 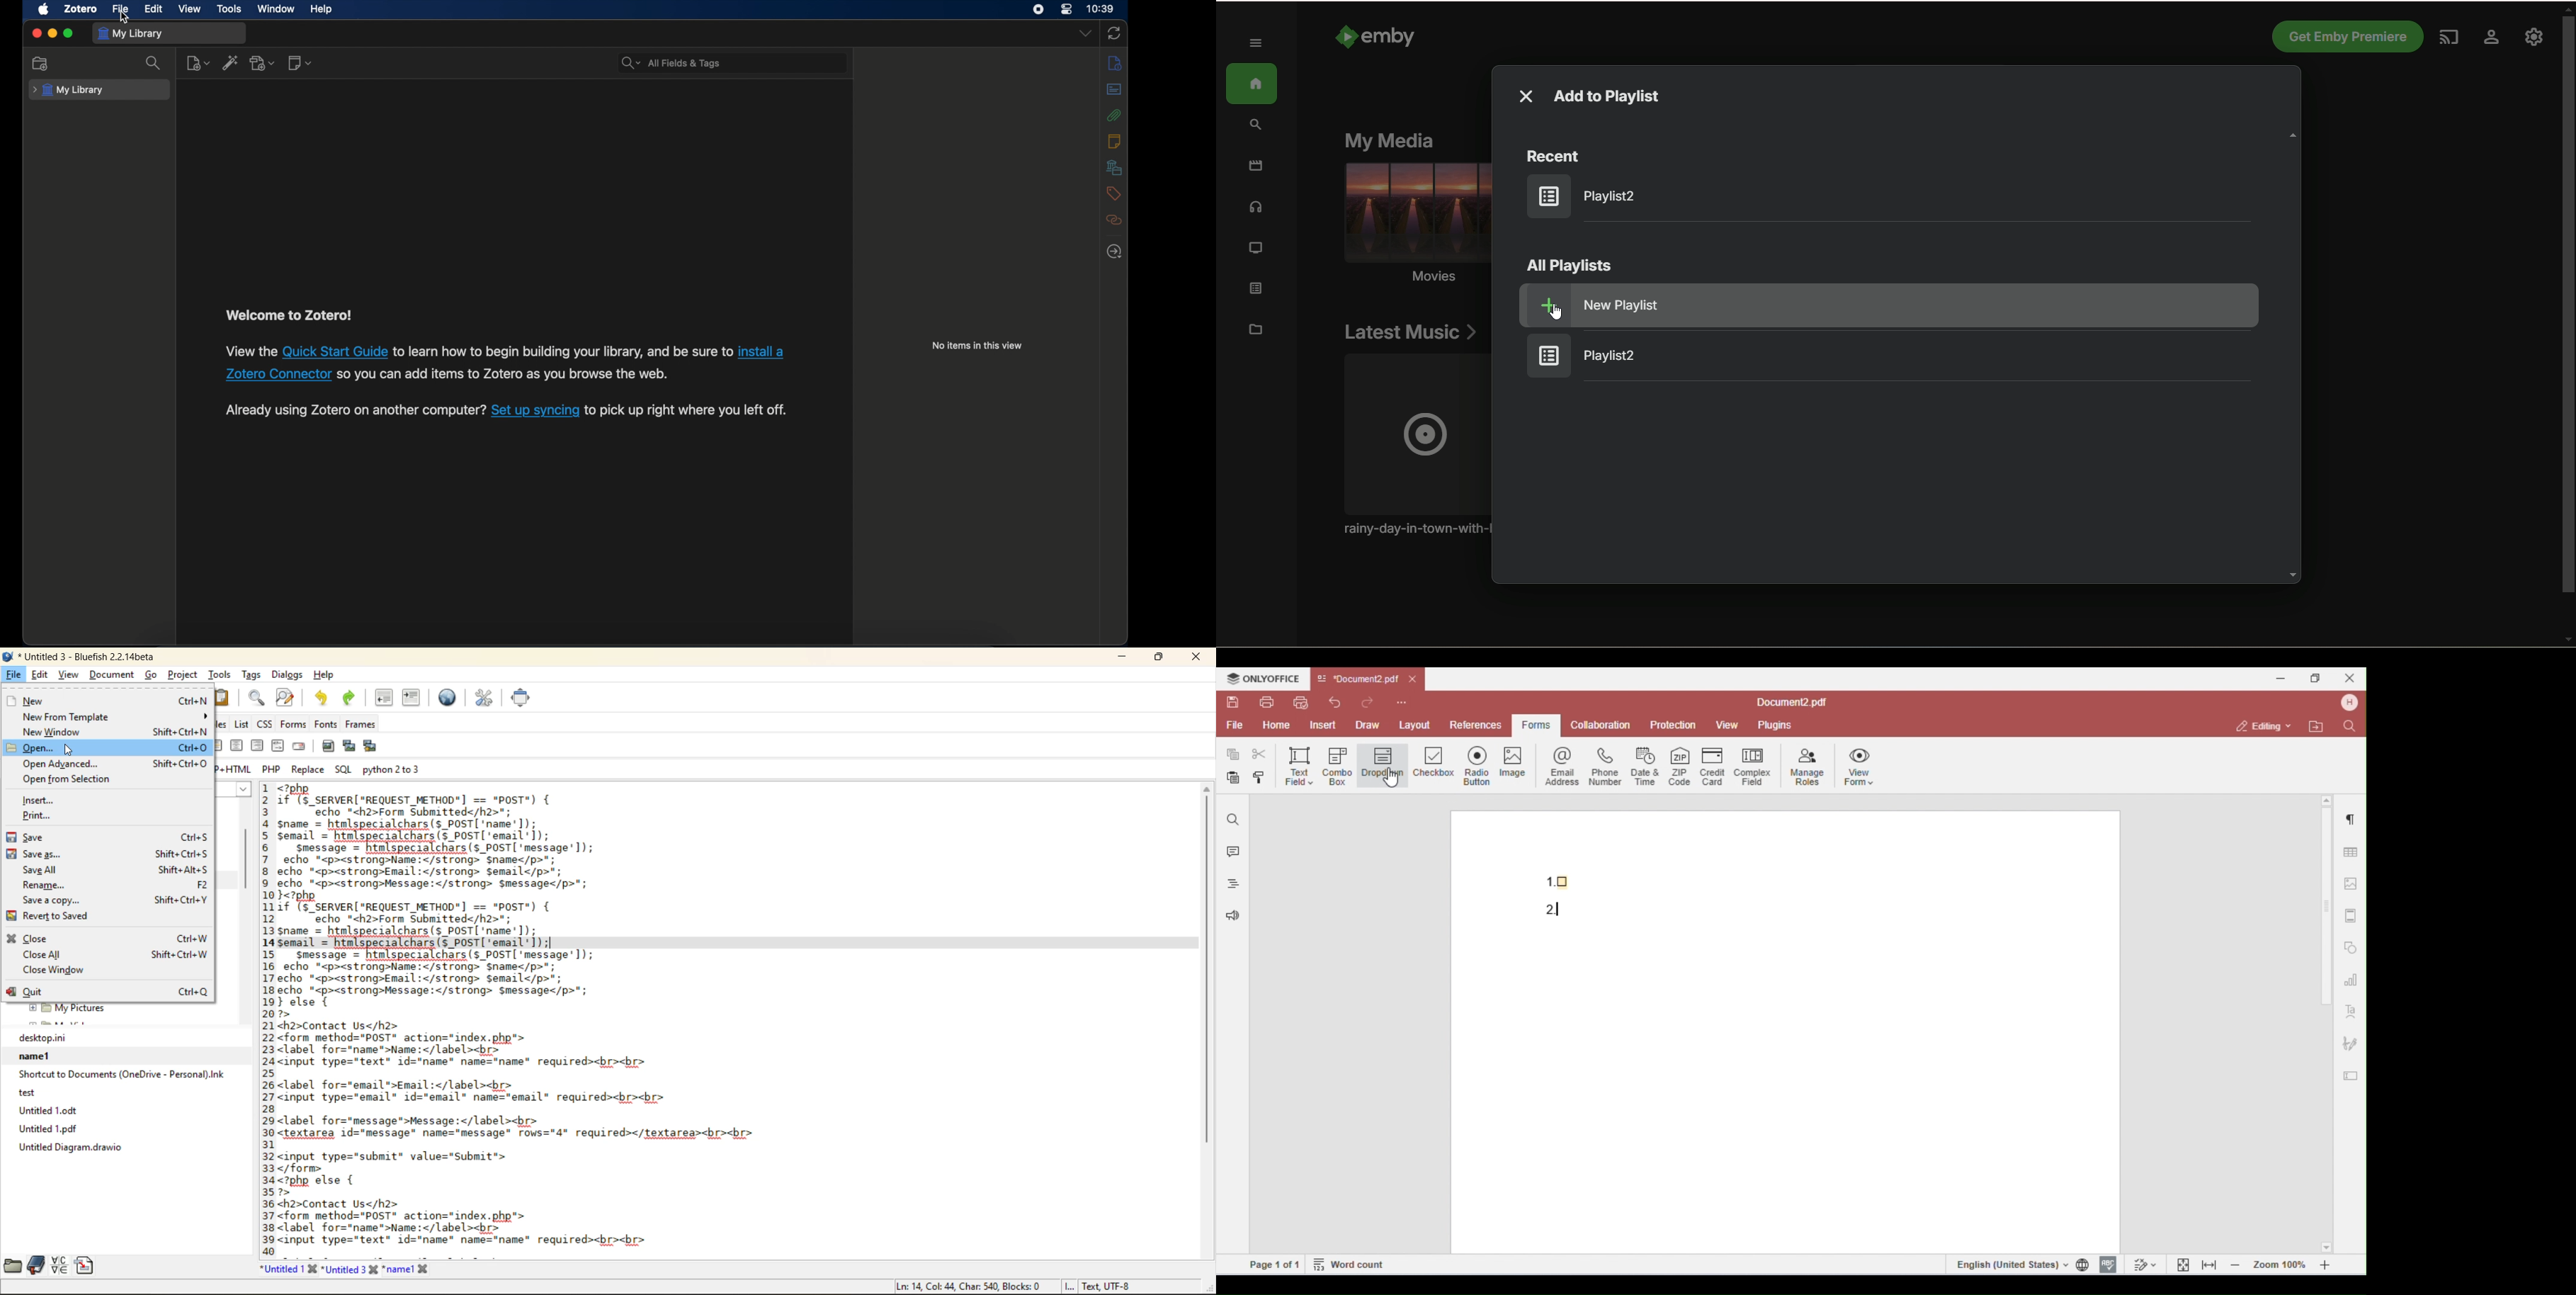 I want to click on tools, so click(x=230, y=8).